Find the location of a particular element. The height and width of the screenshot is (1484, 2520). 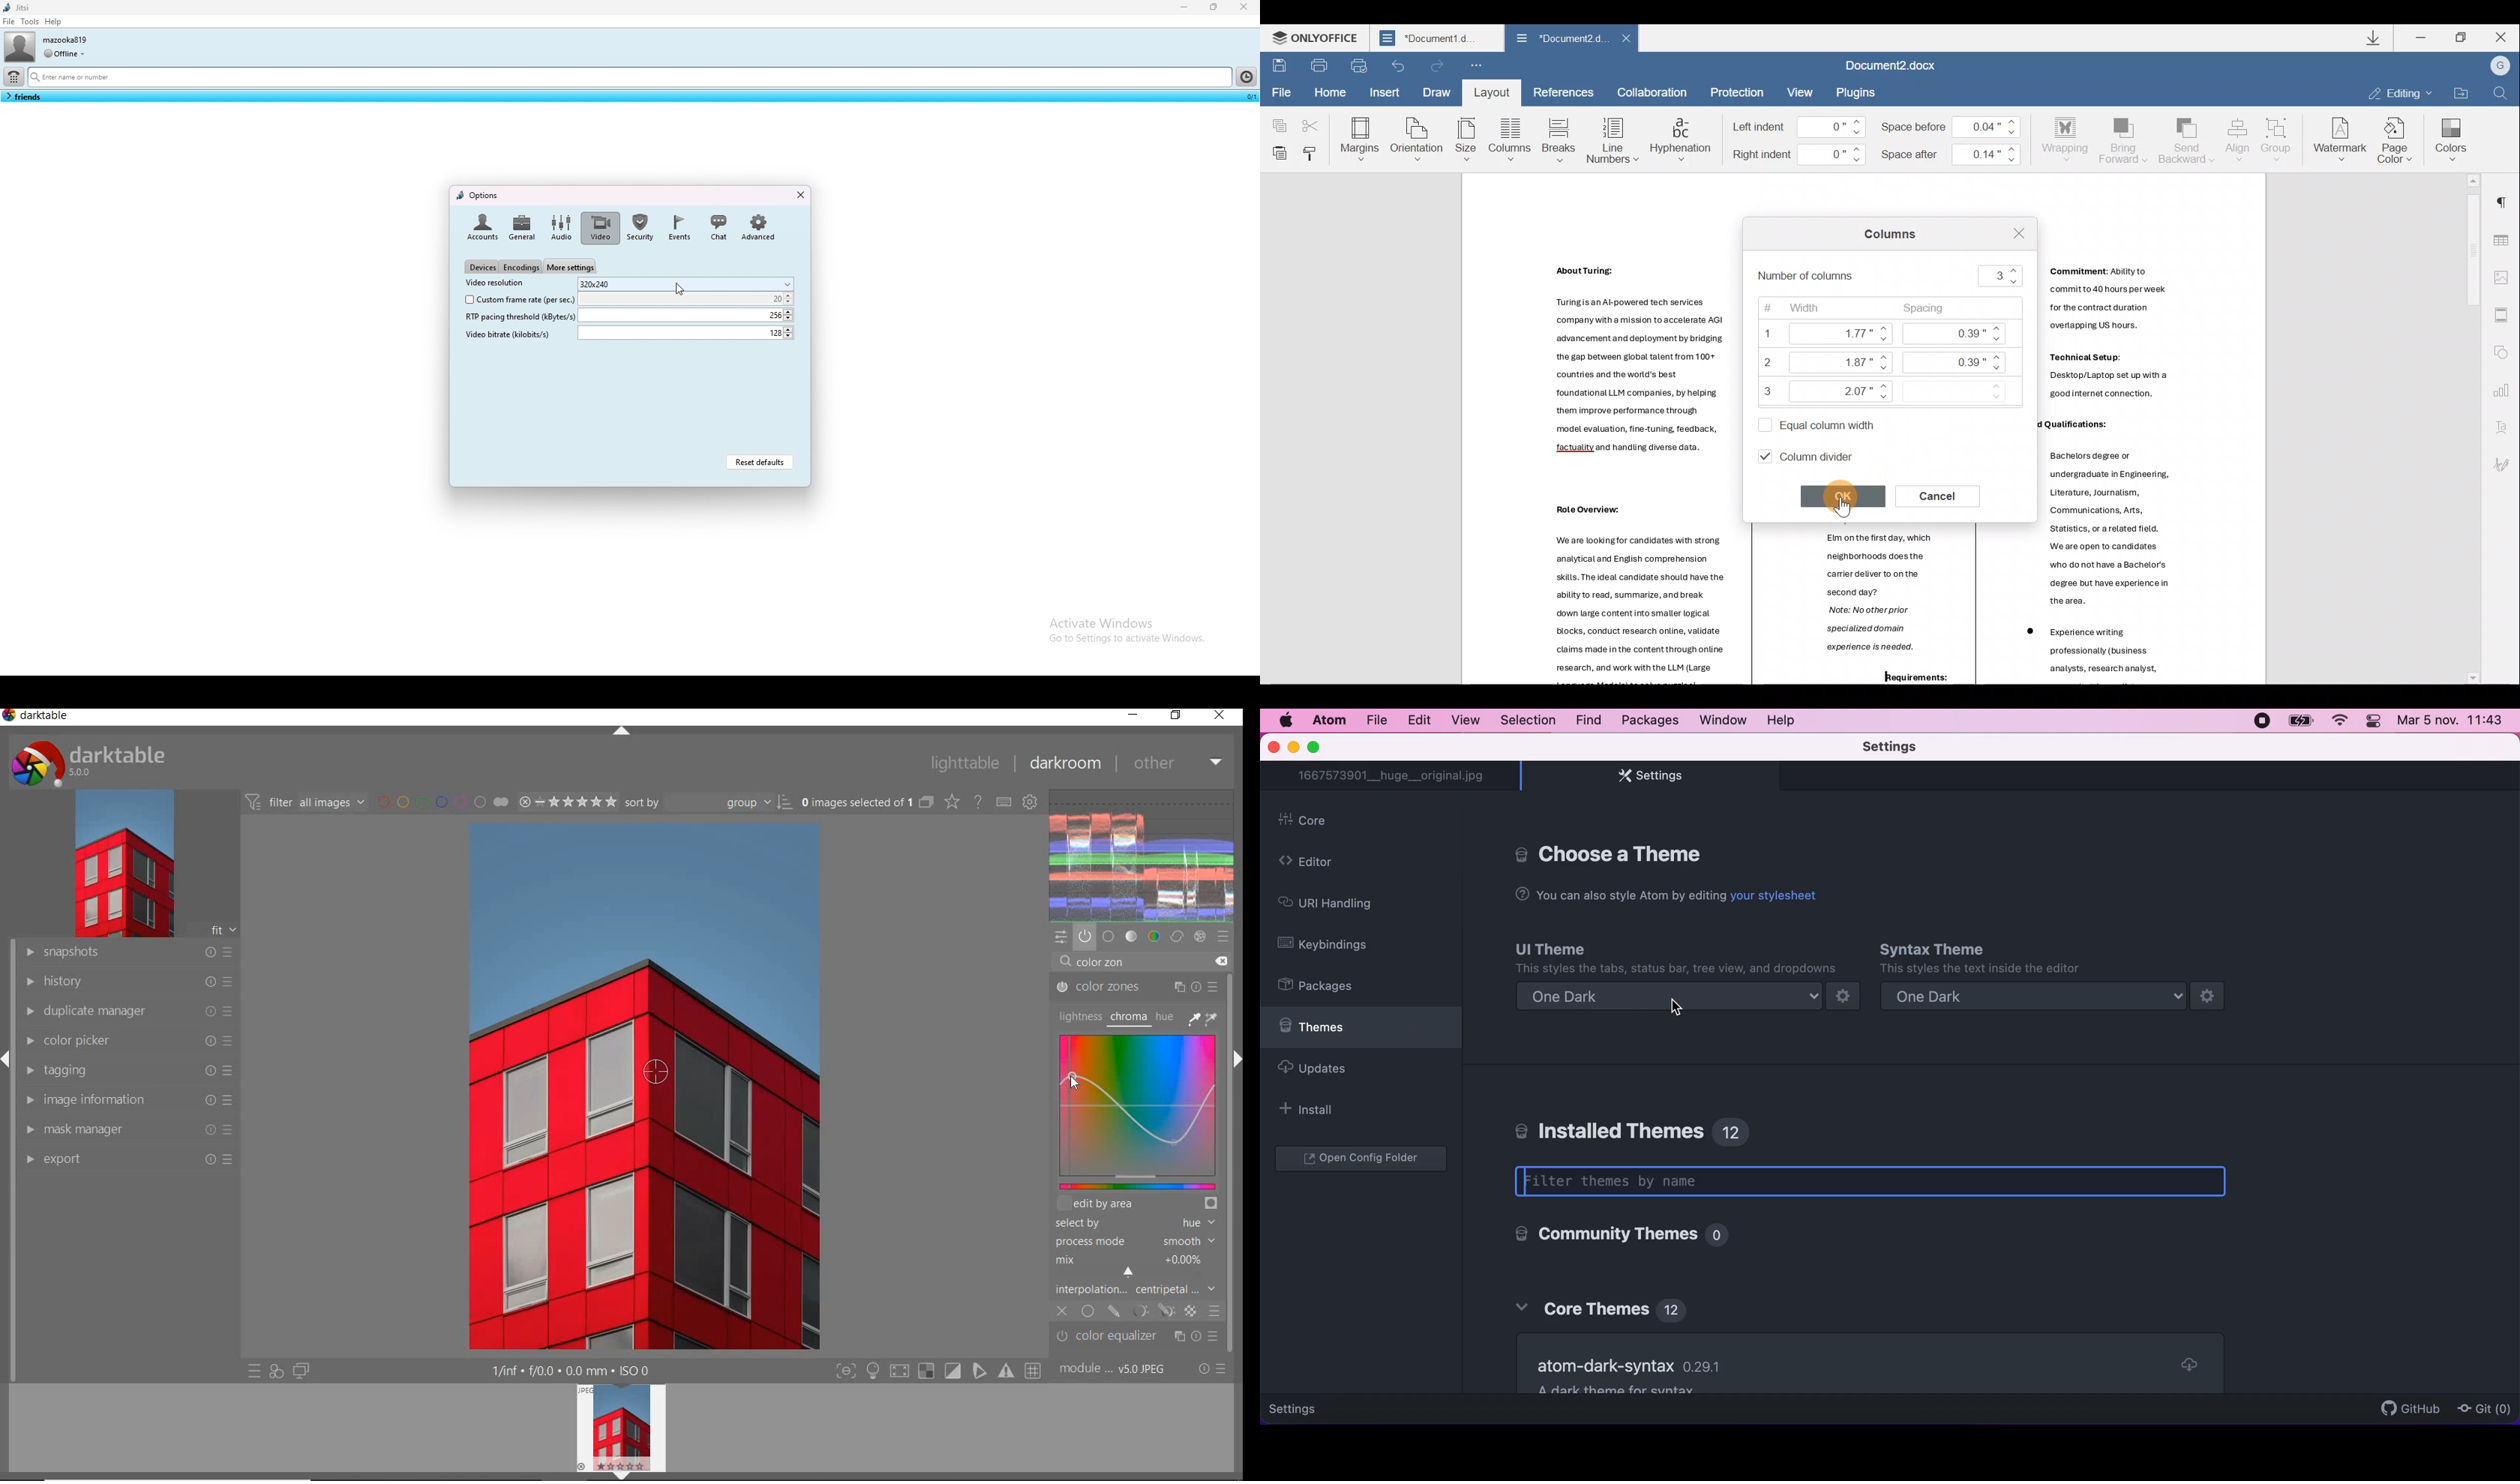

CLOSE is located at coordinates (1063, 1312).